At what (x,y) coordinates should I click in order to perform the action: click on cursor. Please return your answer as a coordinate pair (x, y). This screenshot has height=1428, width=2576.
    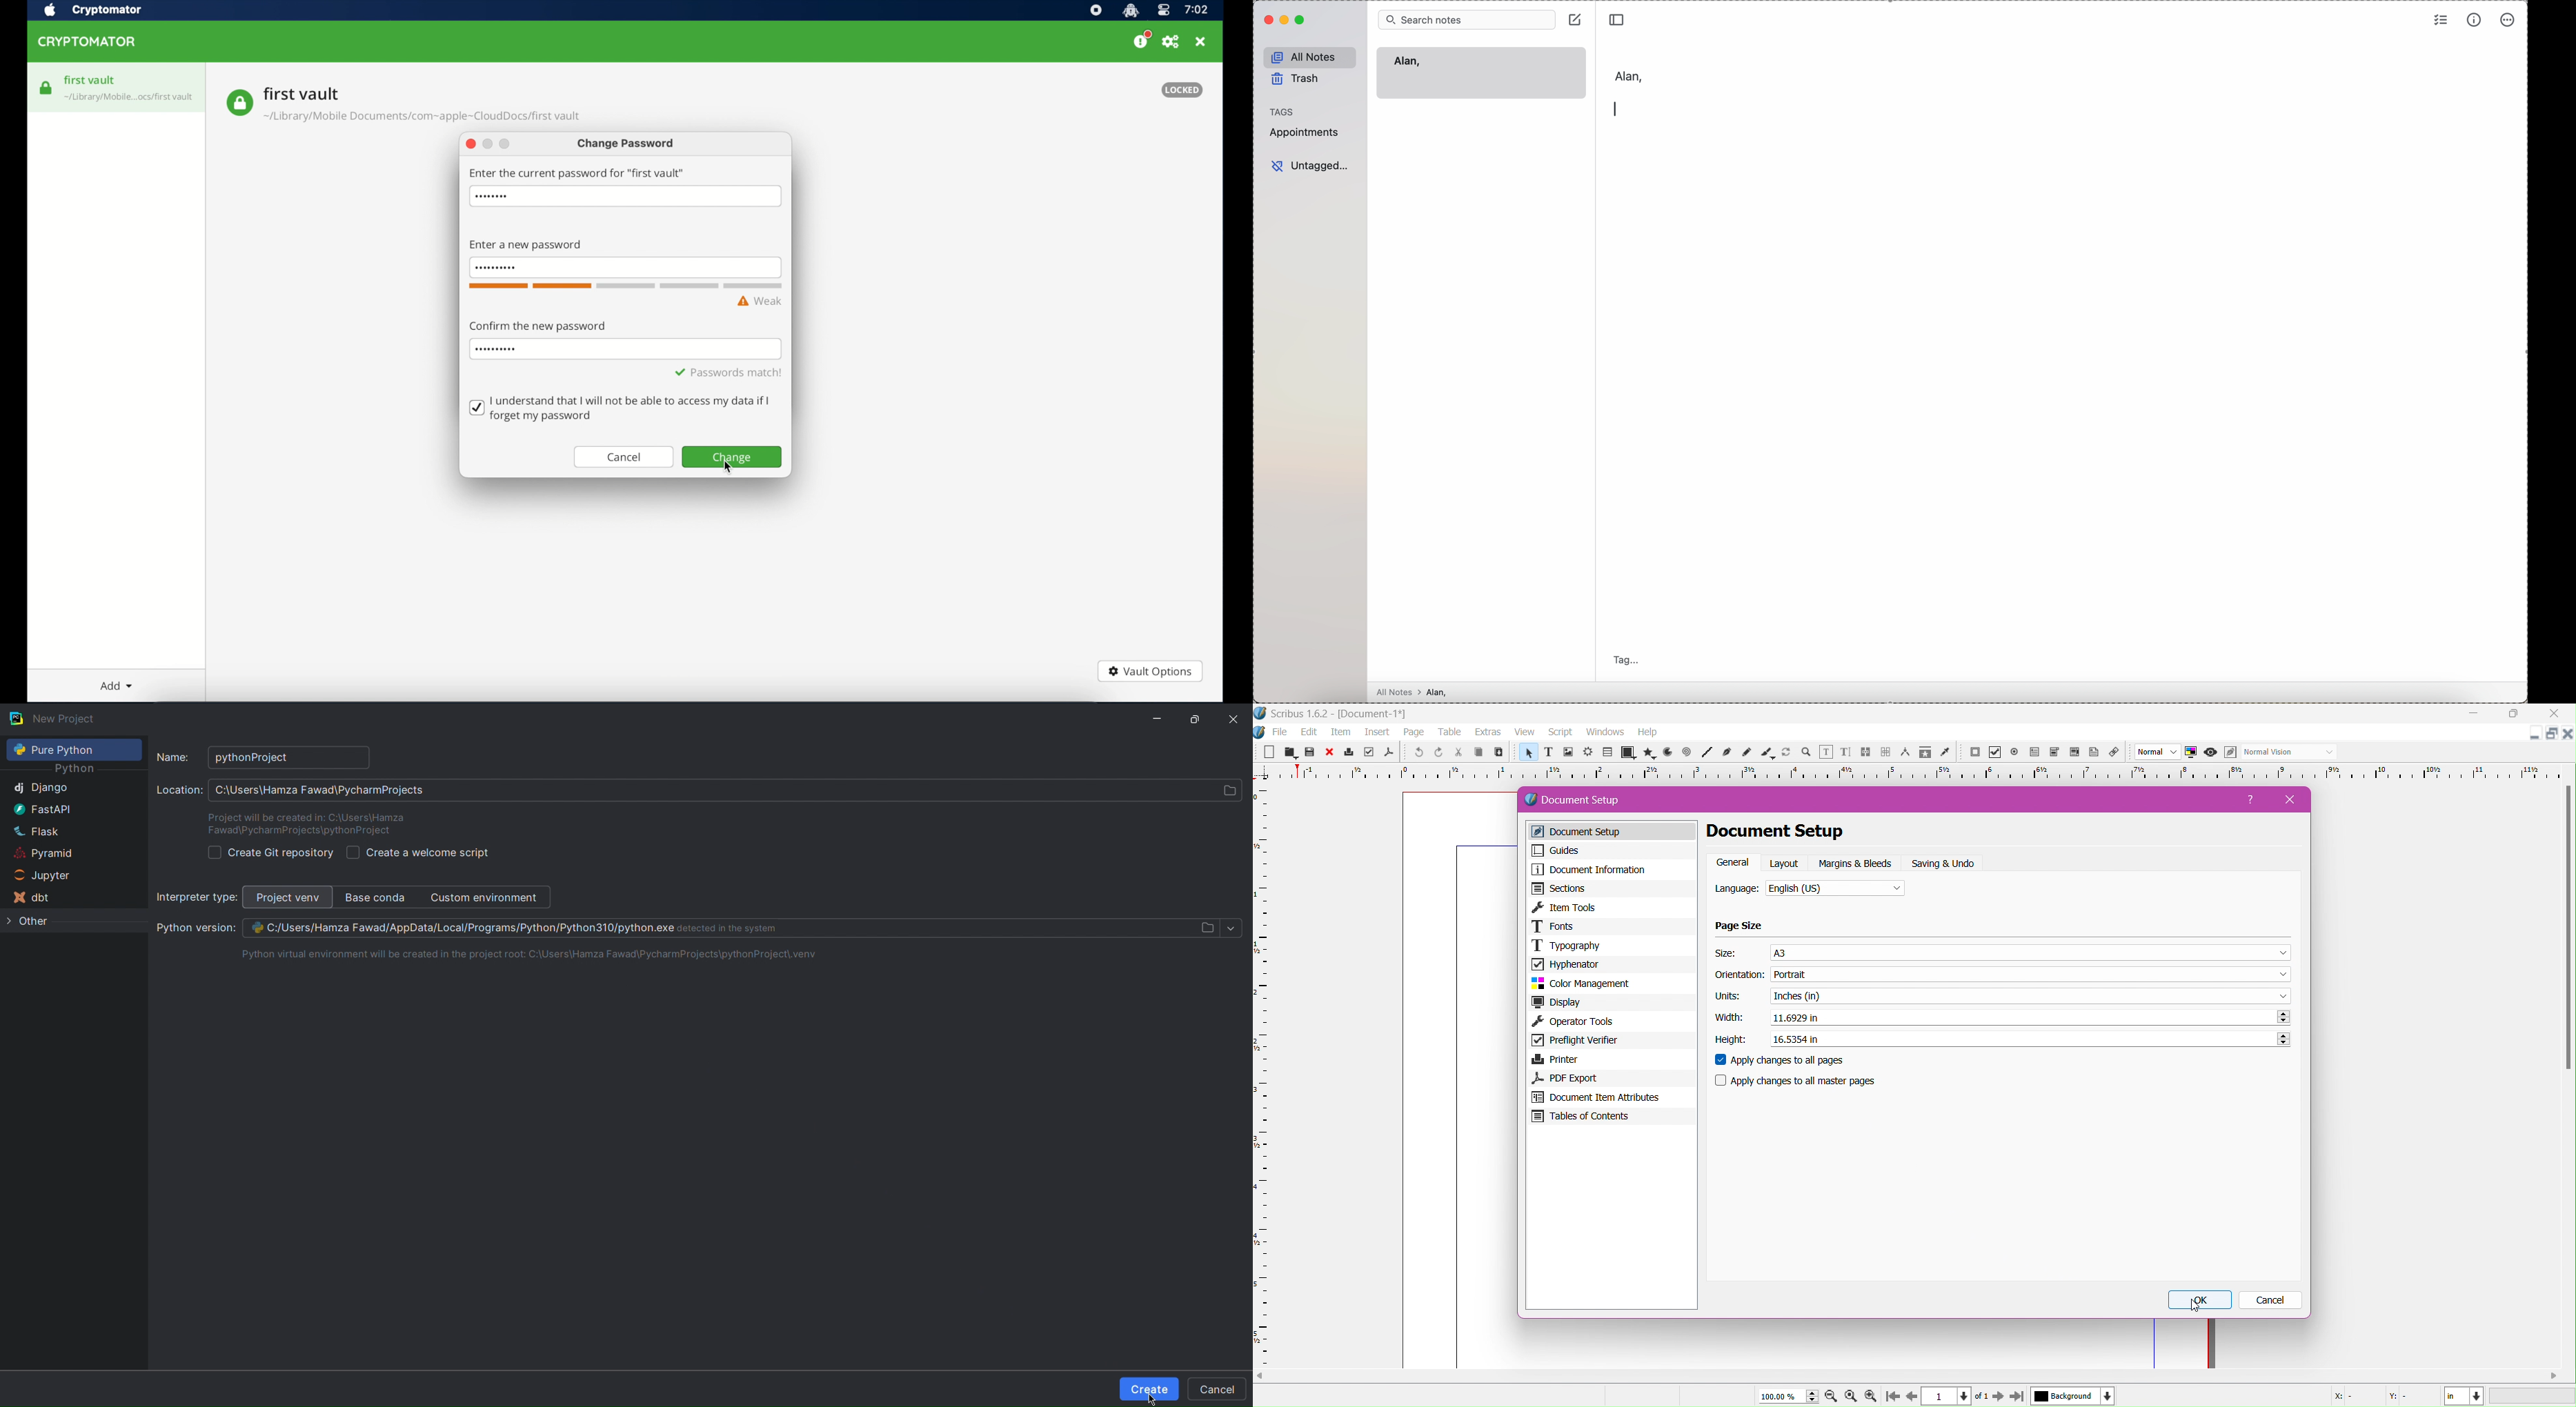
    Looking at the image, I should click on (2195, 1306).